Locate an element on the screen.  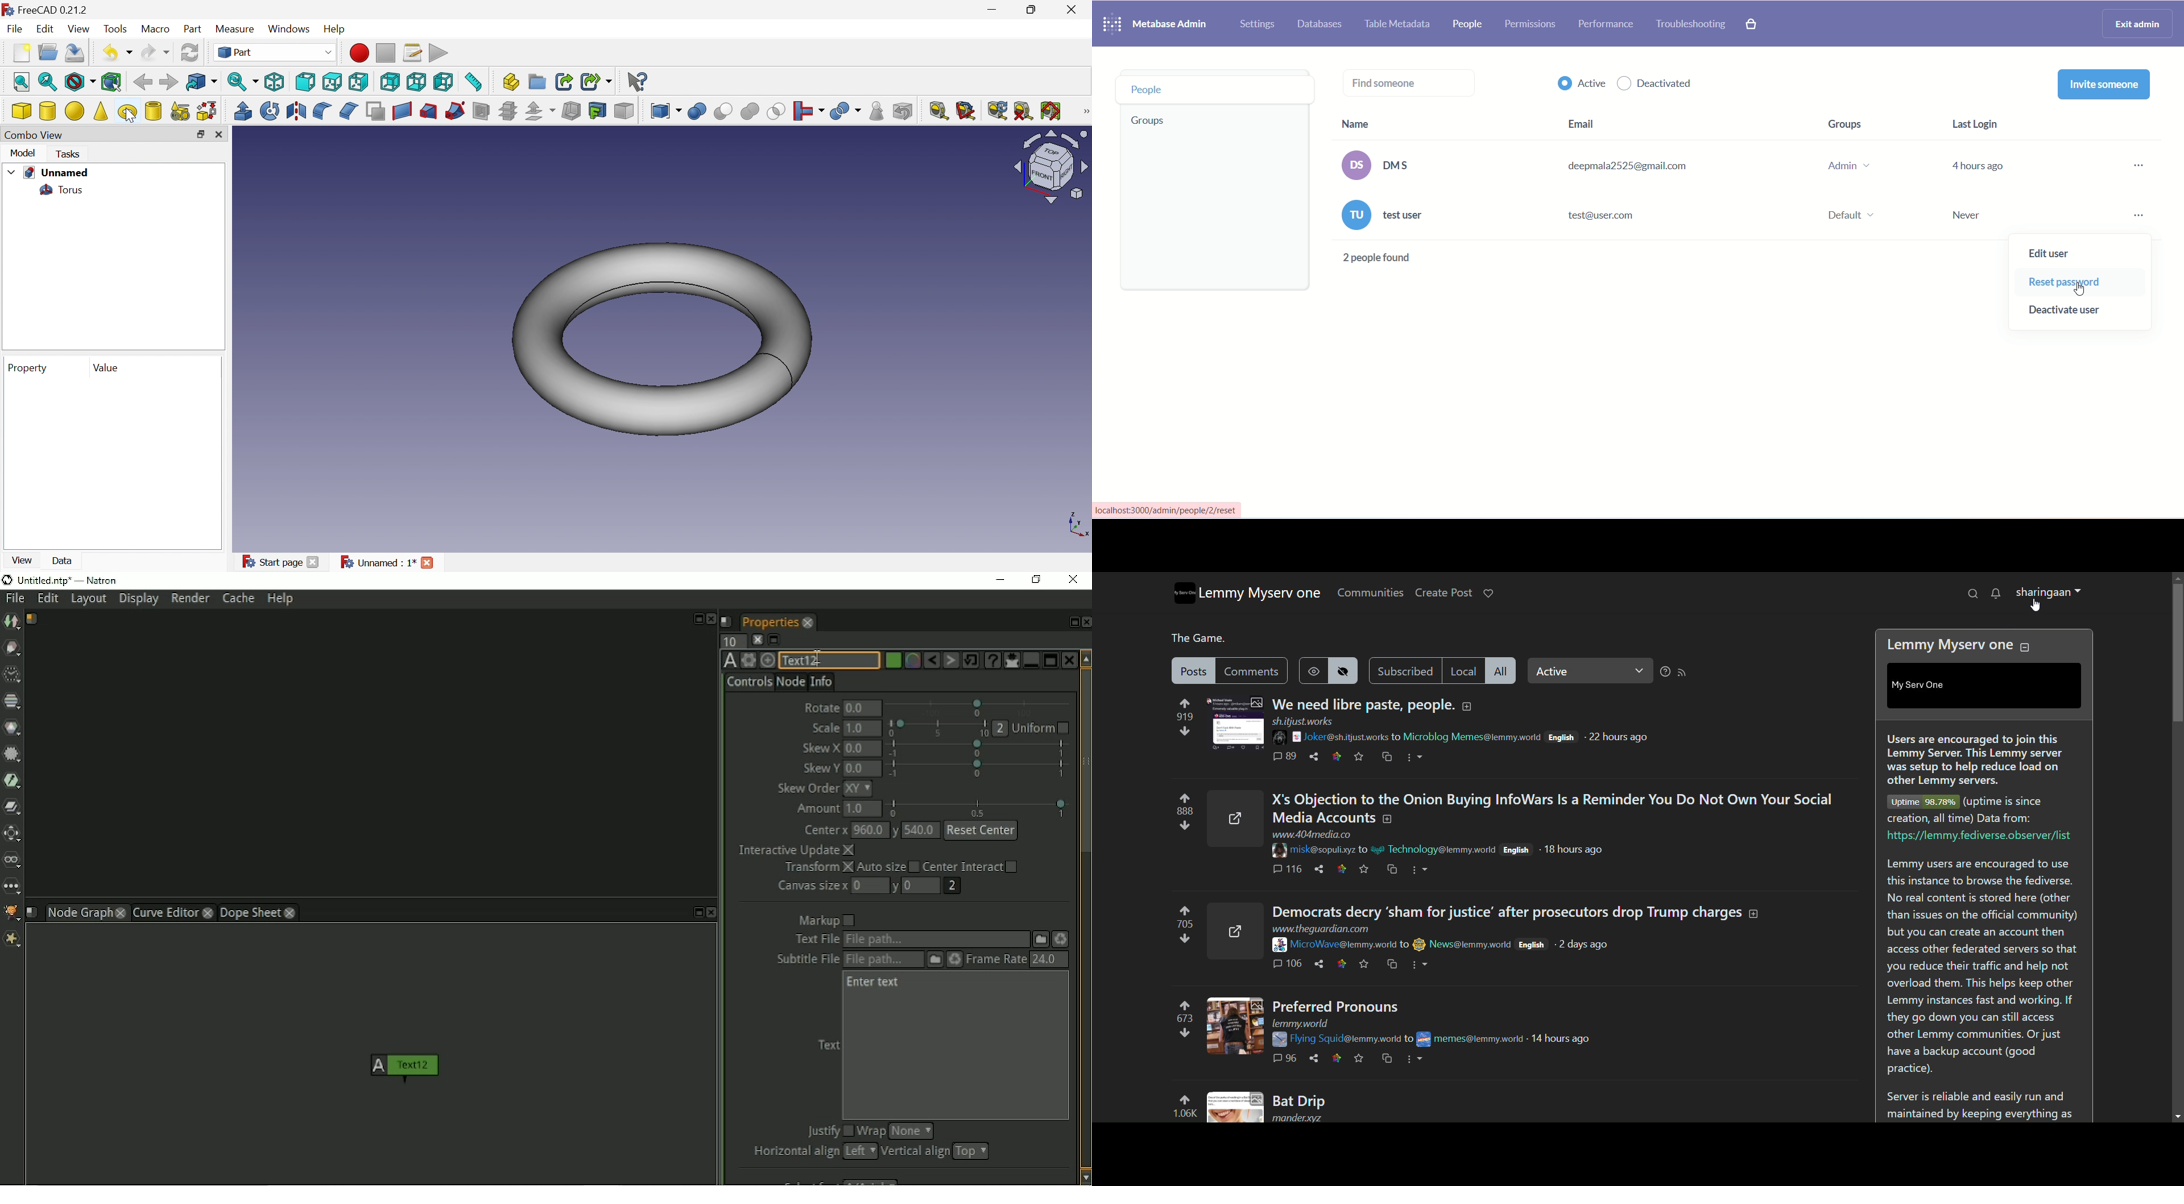
Top is located at coordinates (361, 81).